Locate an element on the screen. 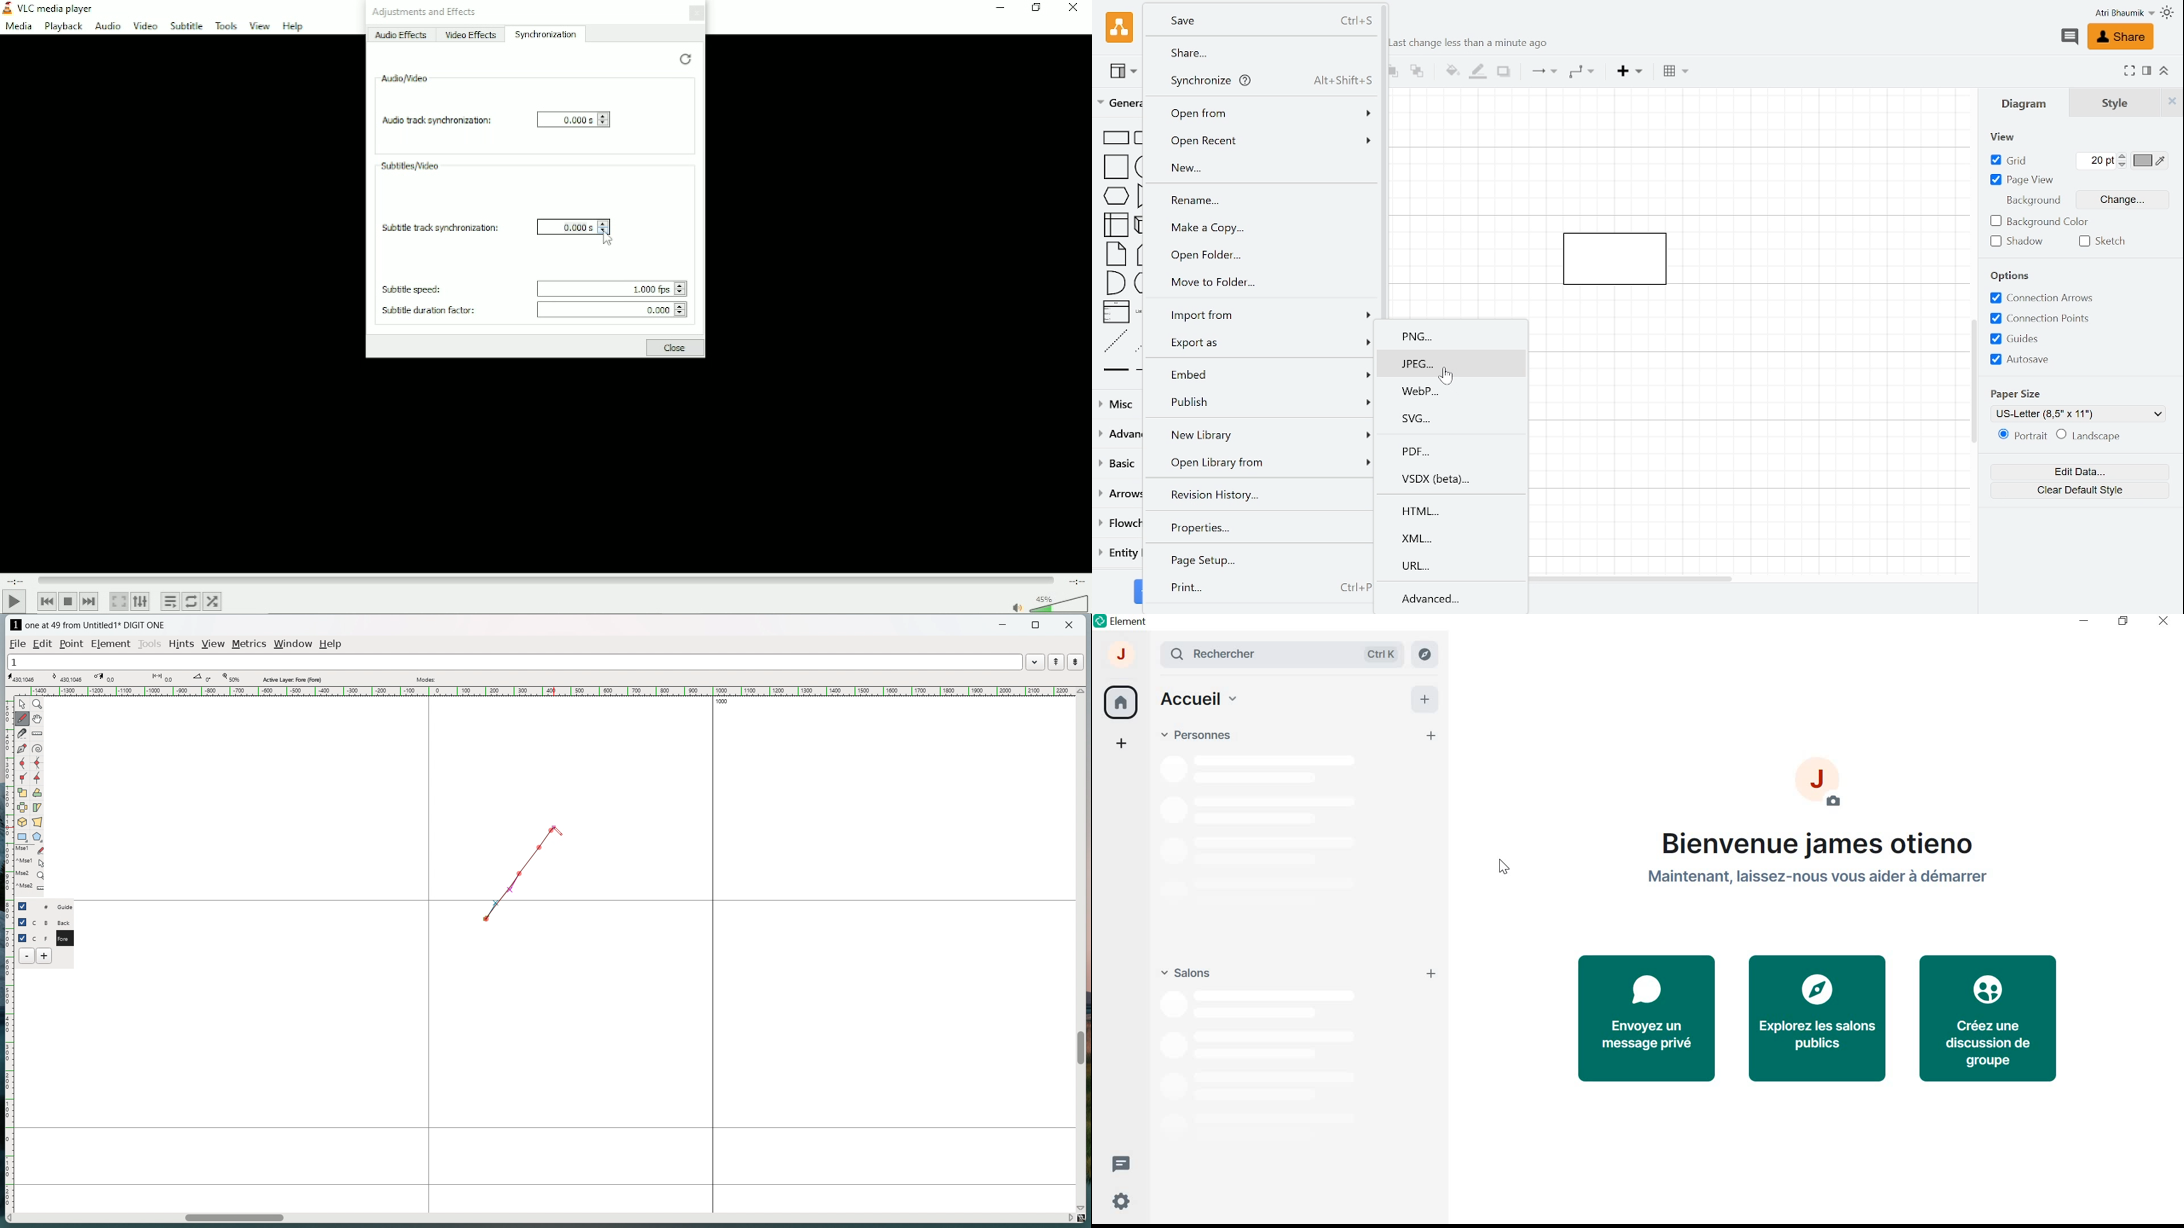 This screenshot has width=2184, height=1232. ADD ROOMS is located at coordinates (1433, 974).